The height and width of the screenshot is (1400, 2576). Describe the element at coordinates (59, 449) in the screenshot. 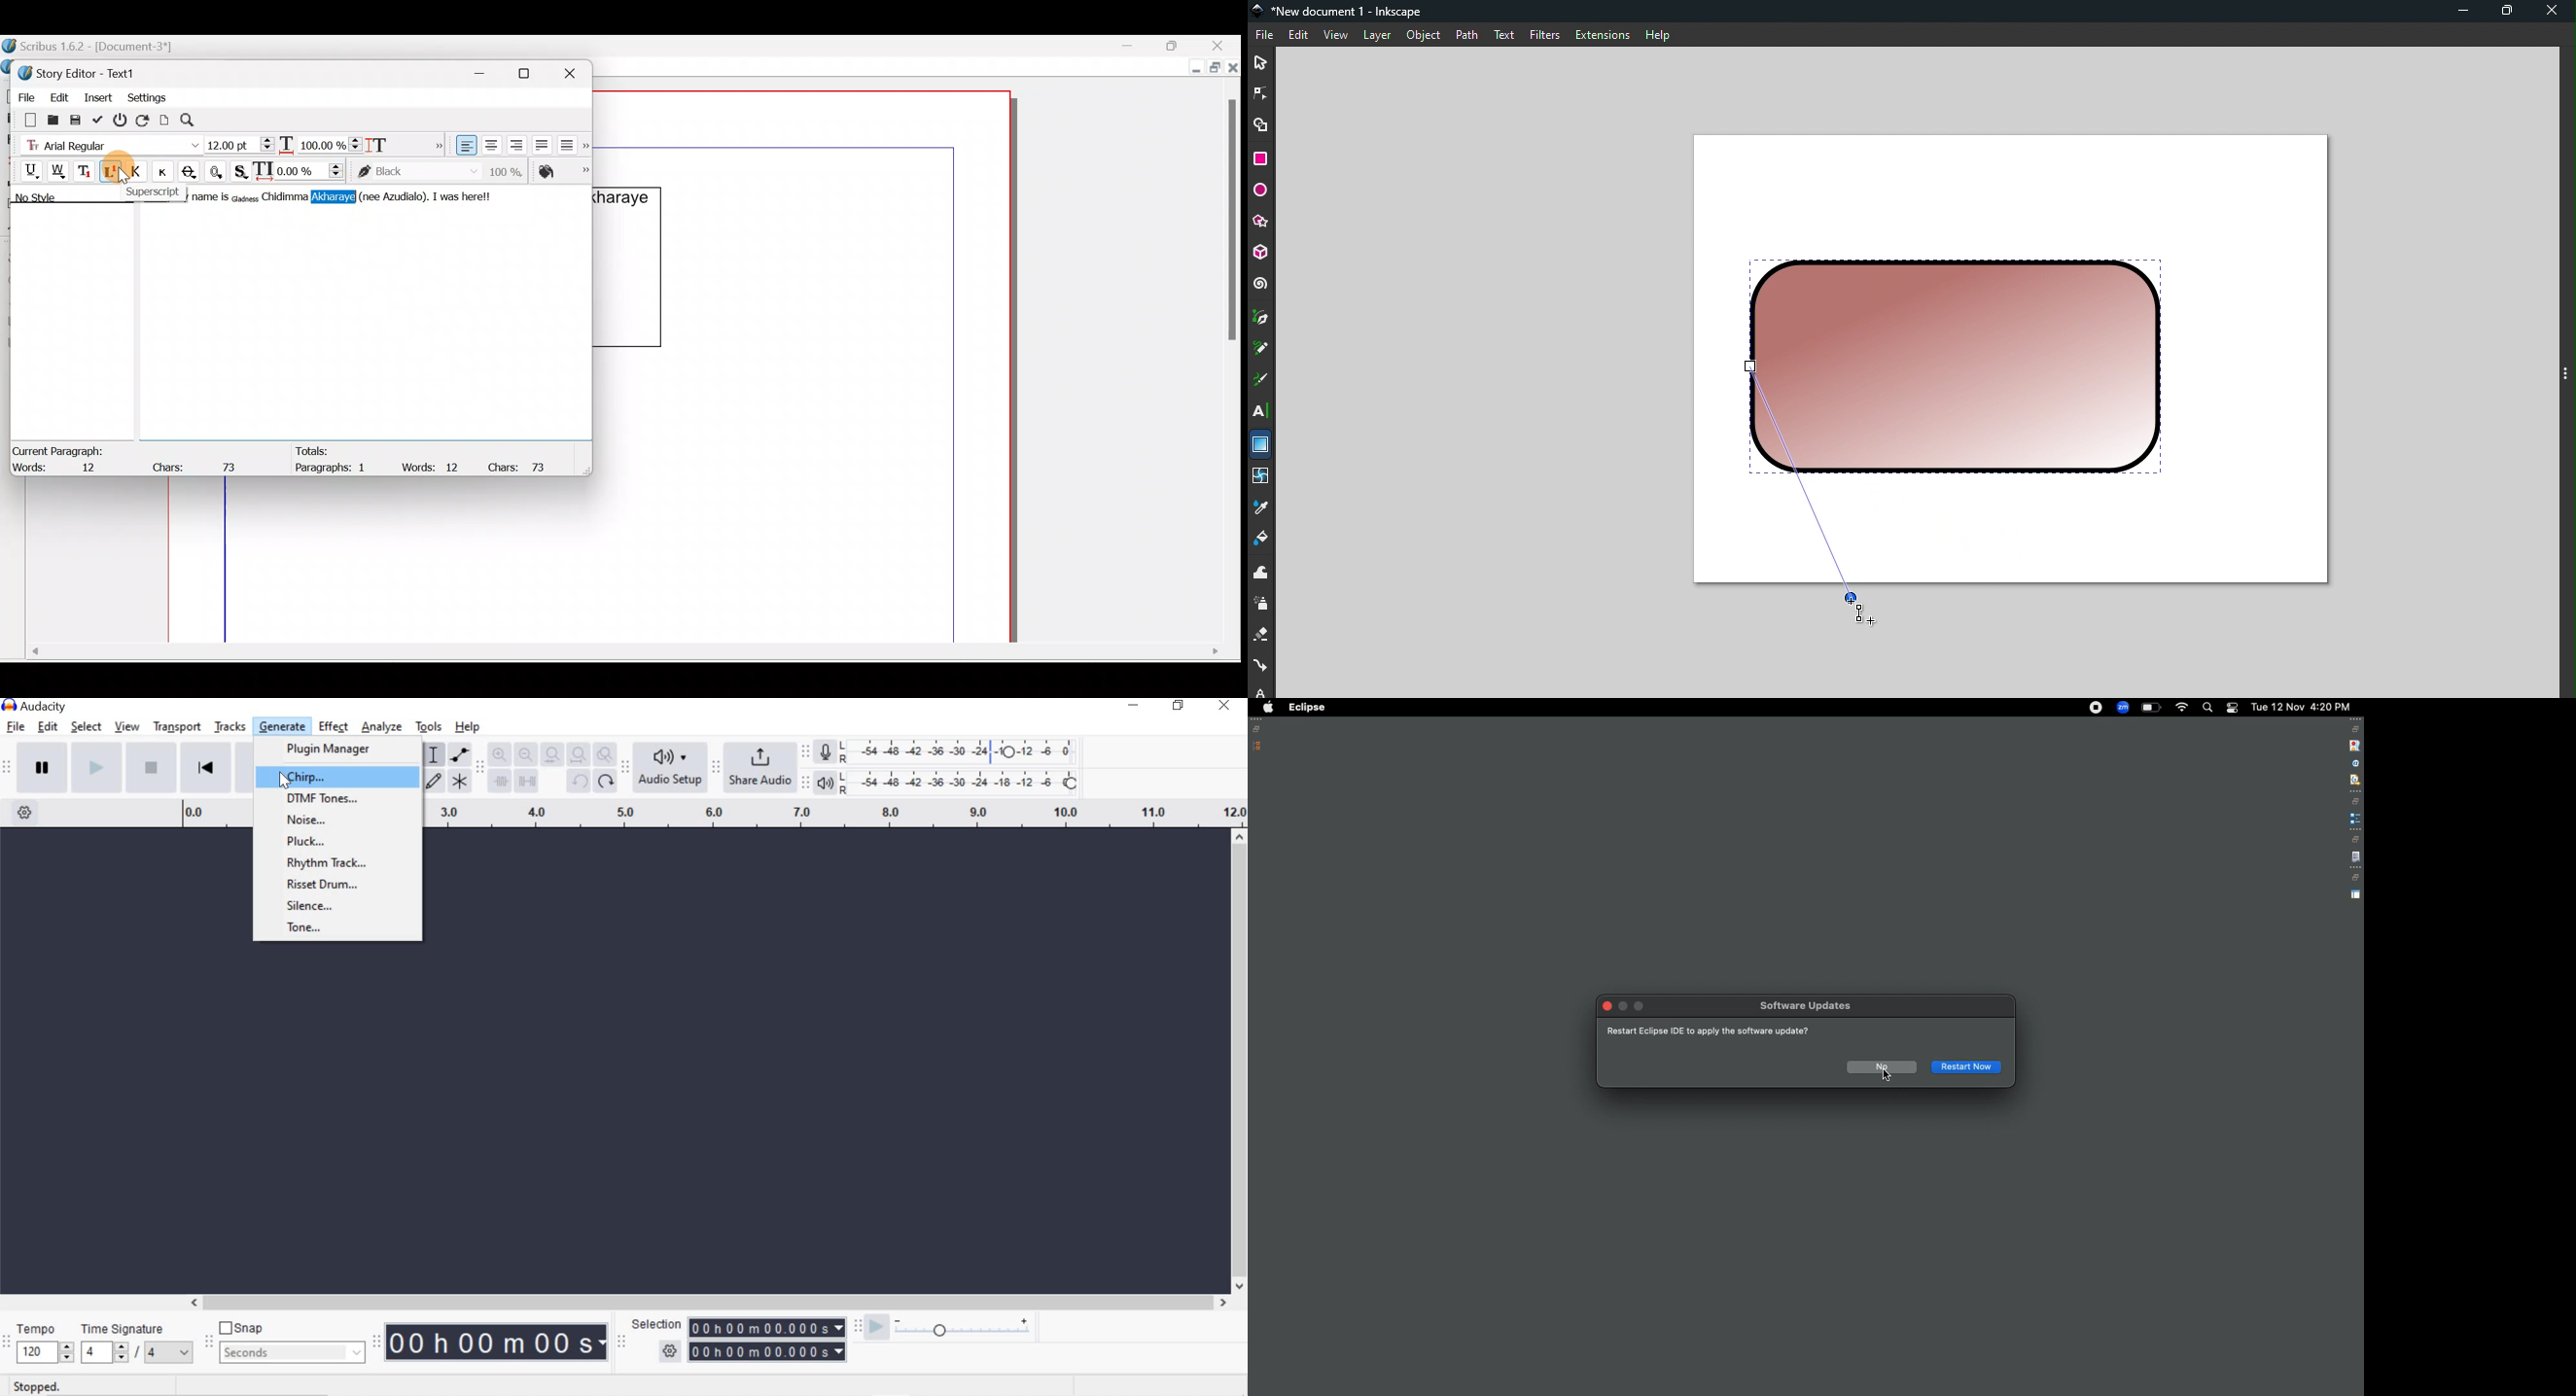

I see `Current Paragraph:` at that location.